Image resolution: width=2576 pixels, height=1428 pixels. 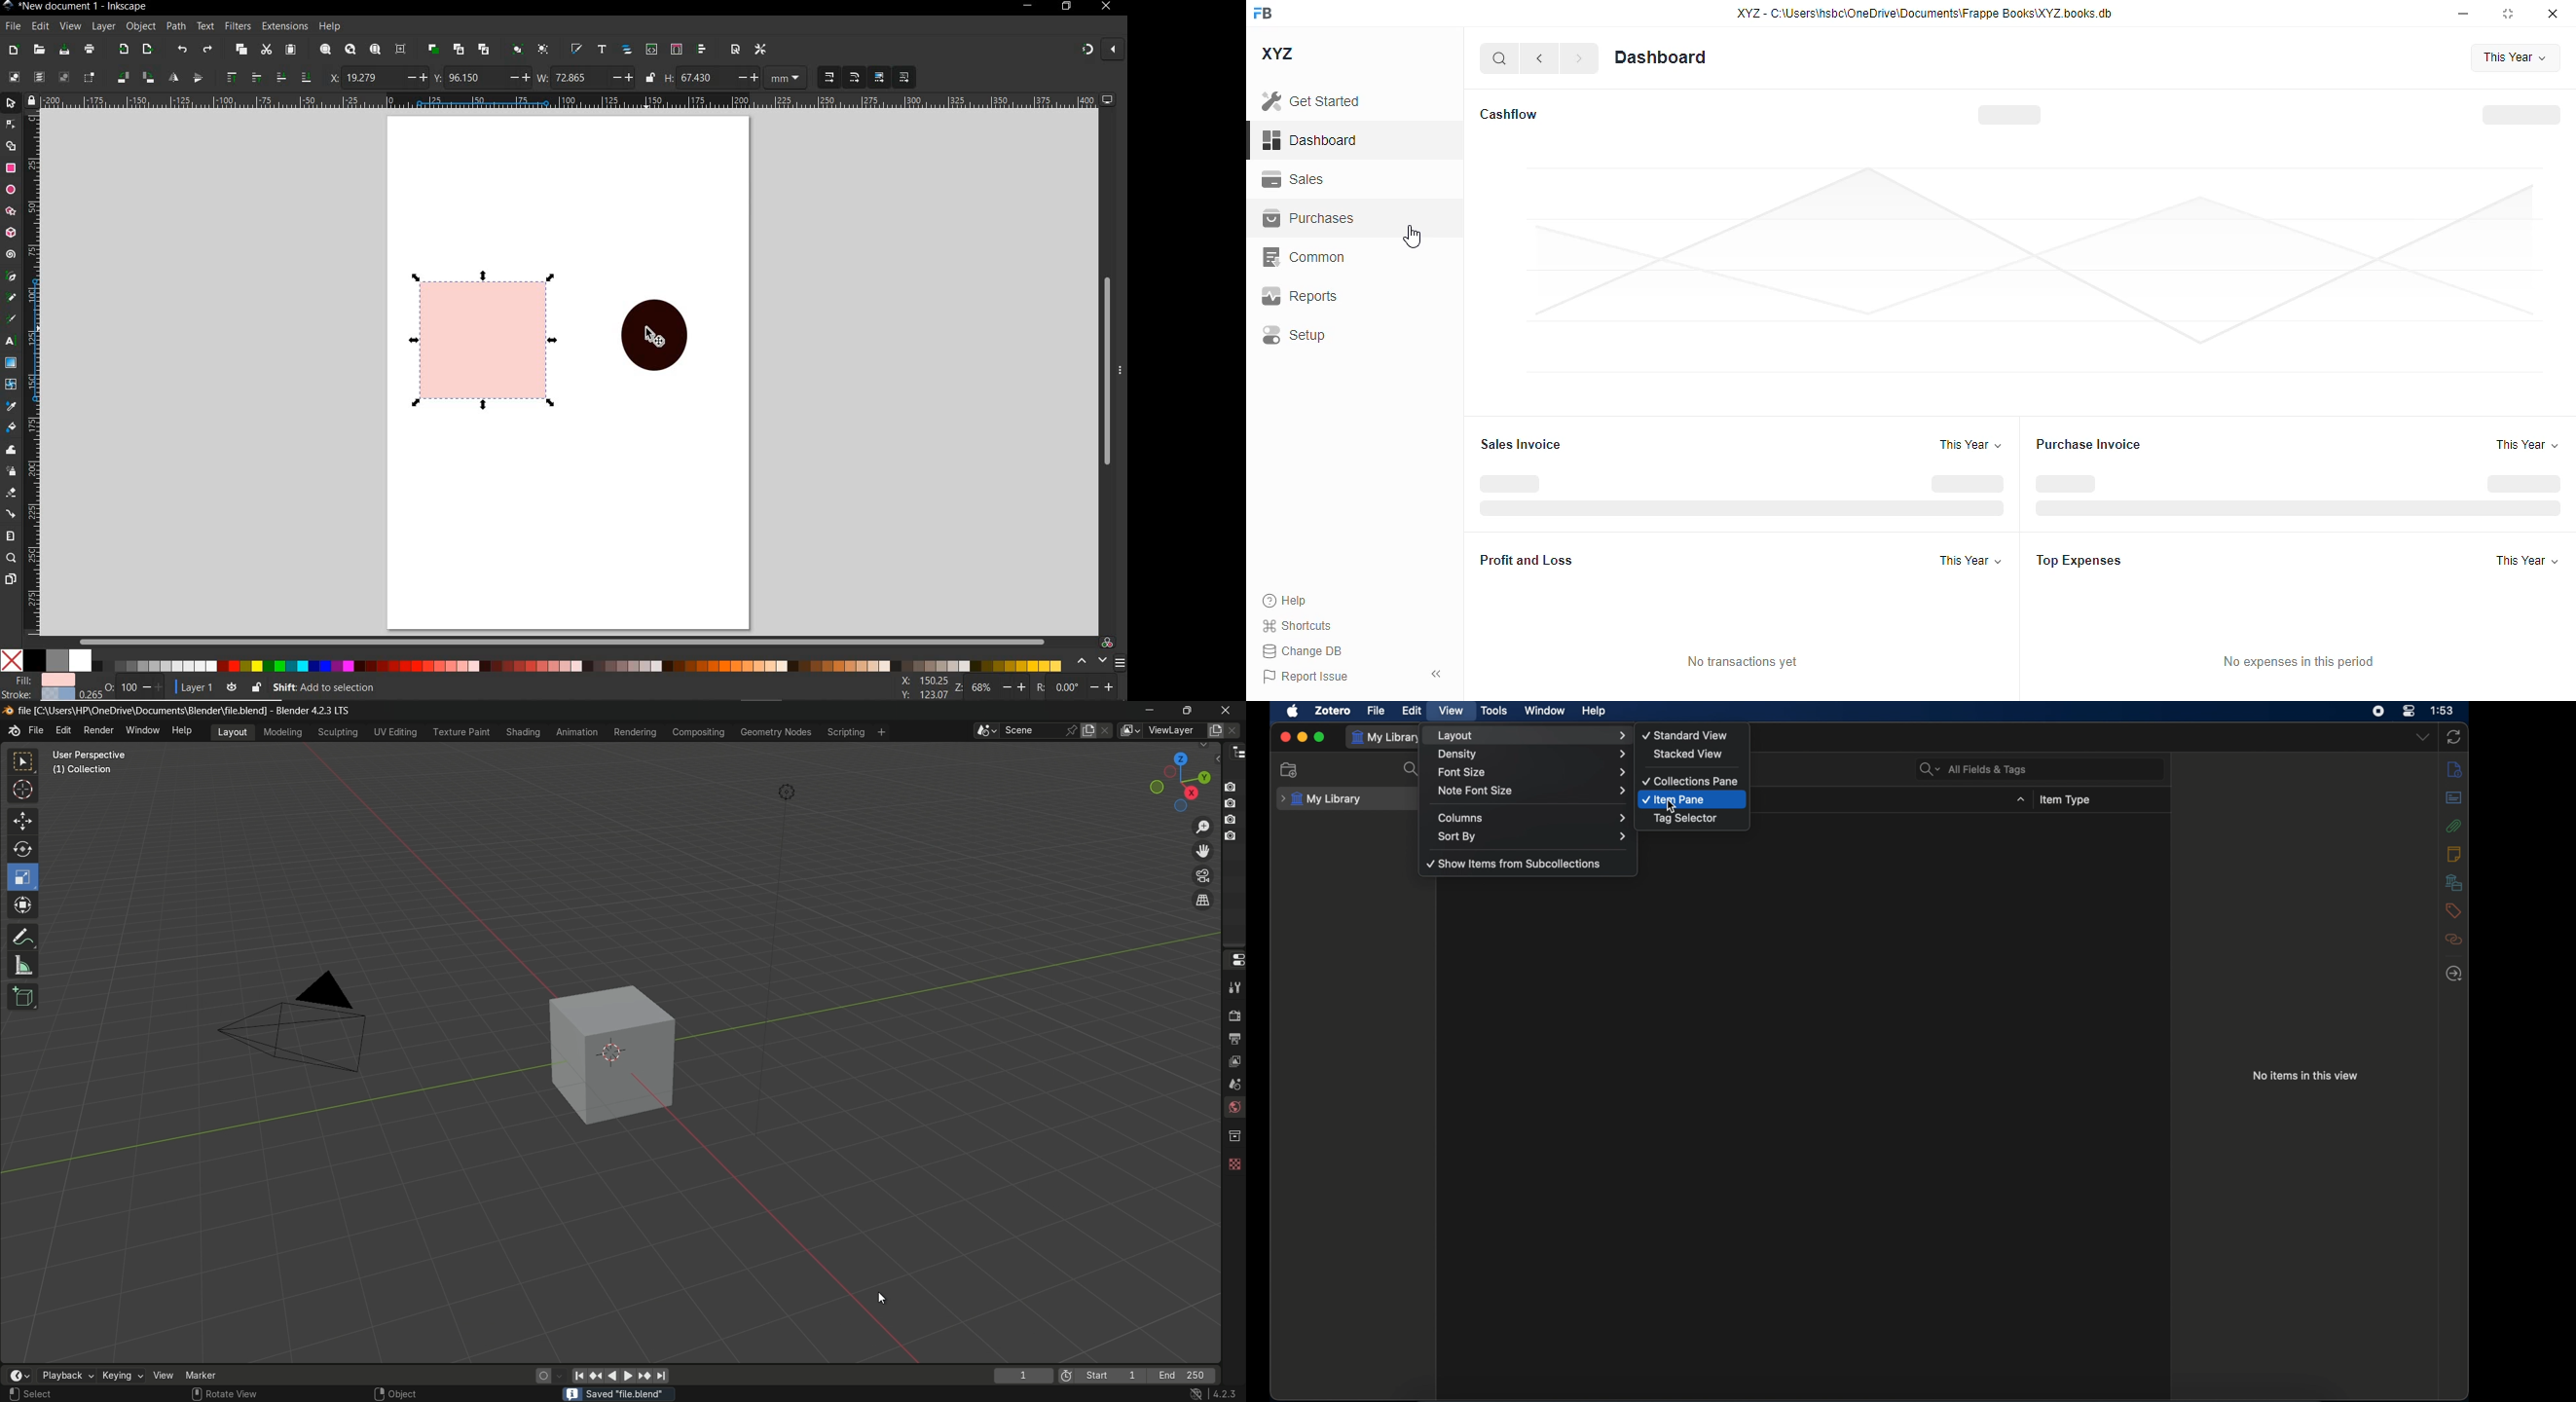 I want to click on cursor, so click(x=23, y=792).